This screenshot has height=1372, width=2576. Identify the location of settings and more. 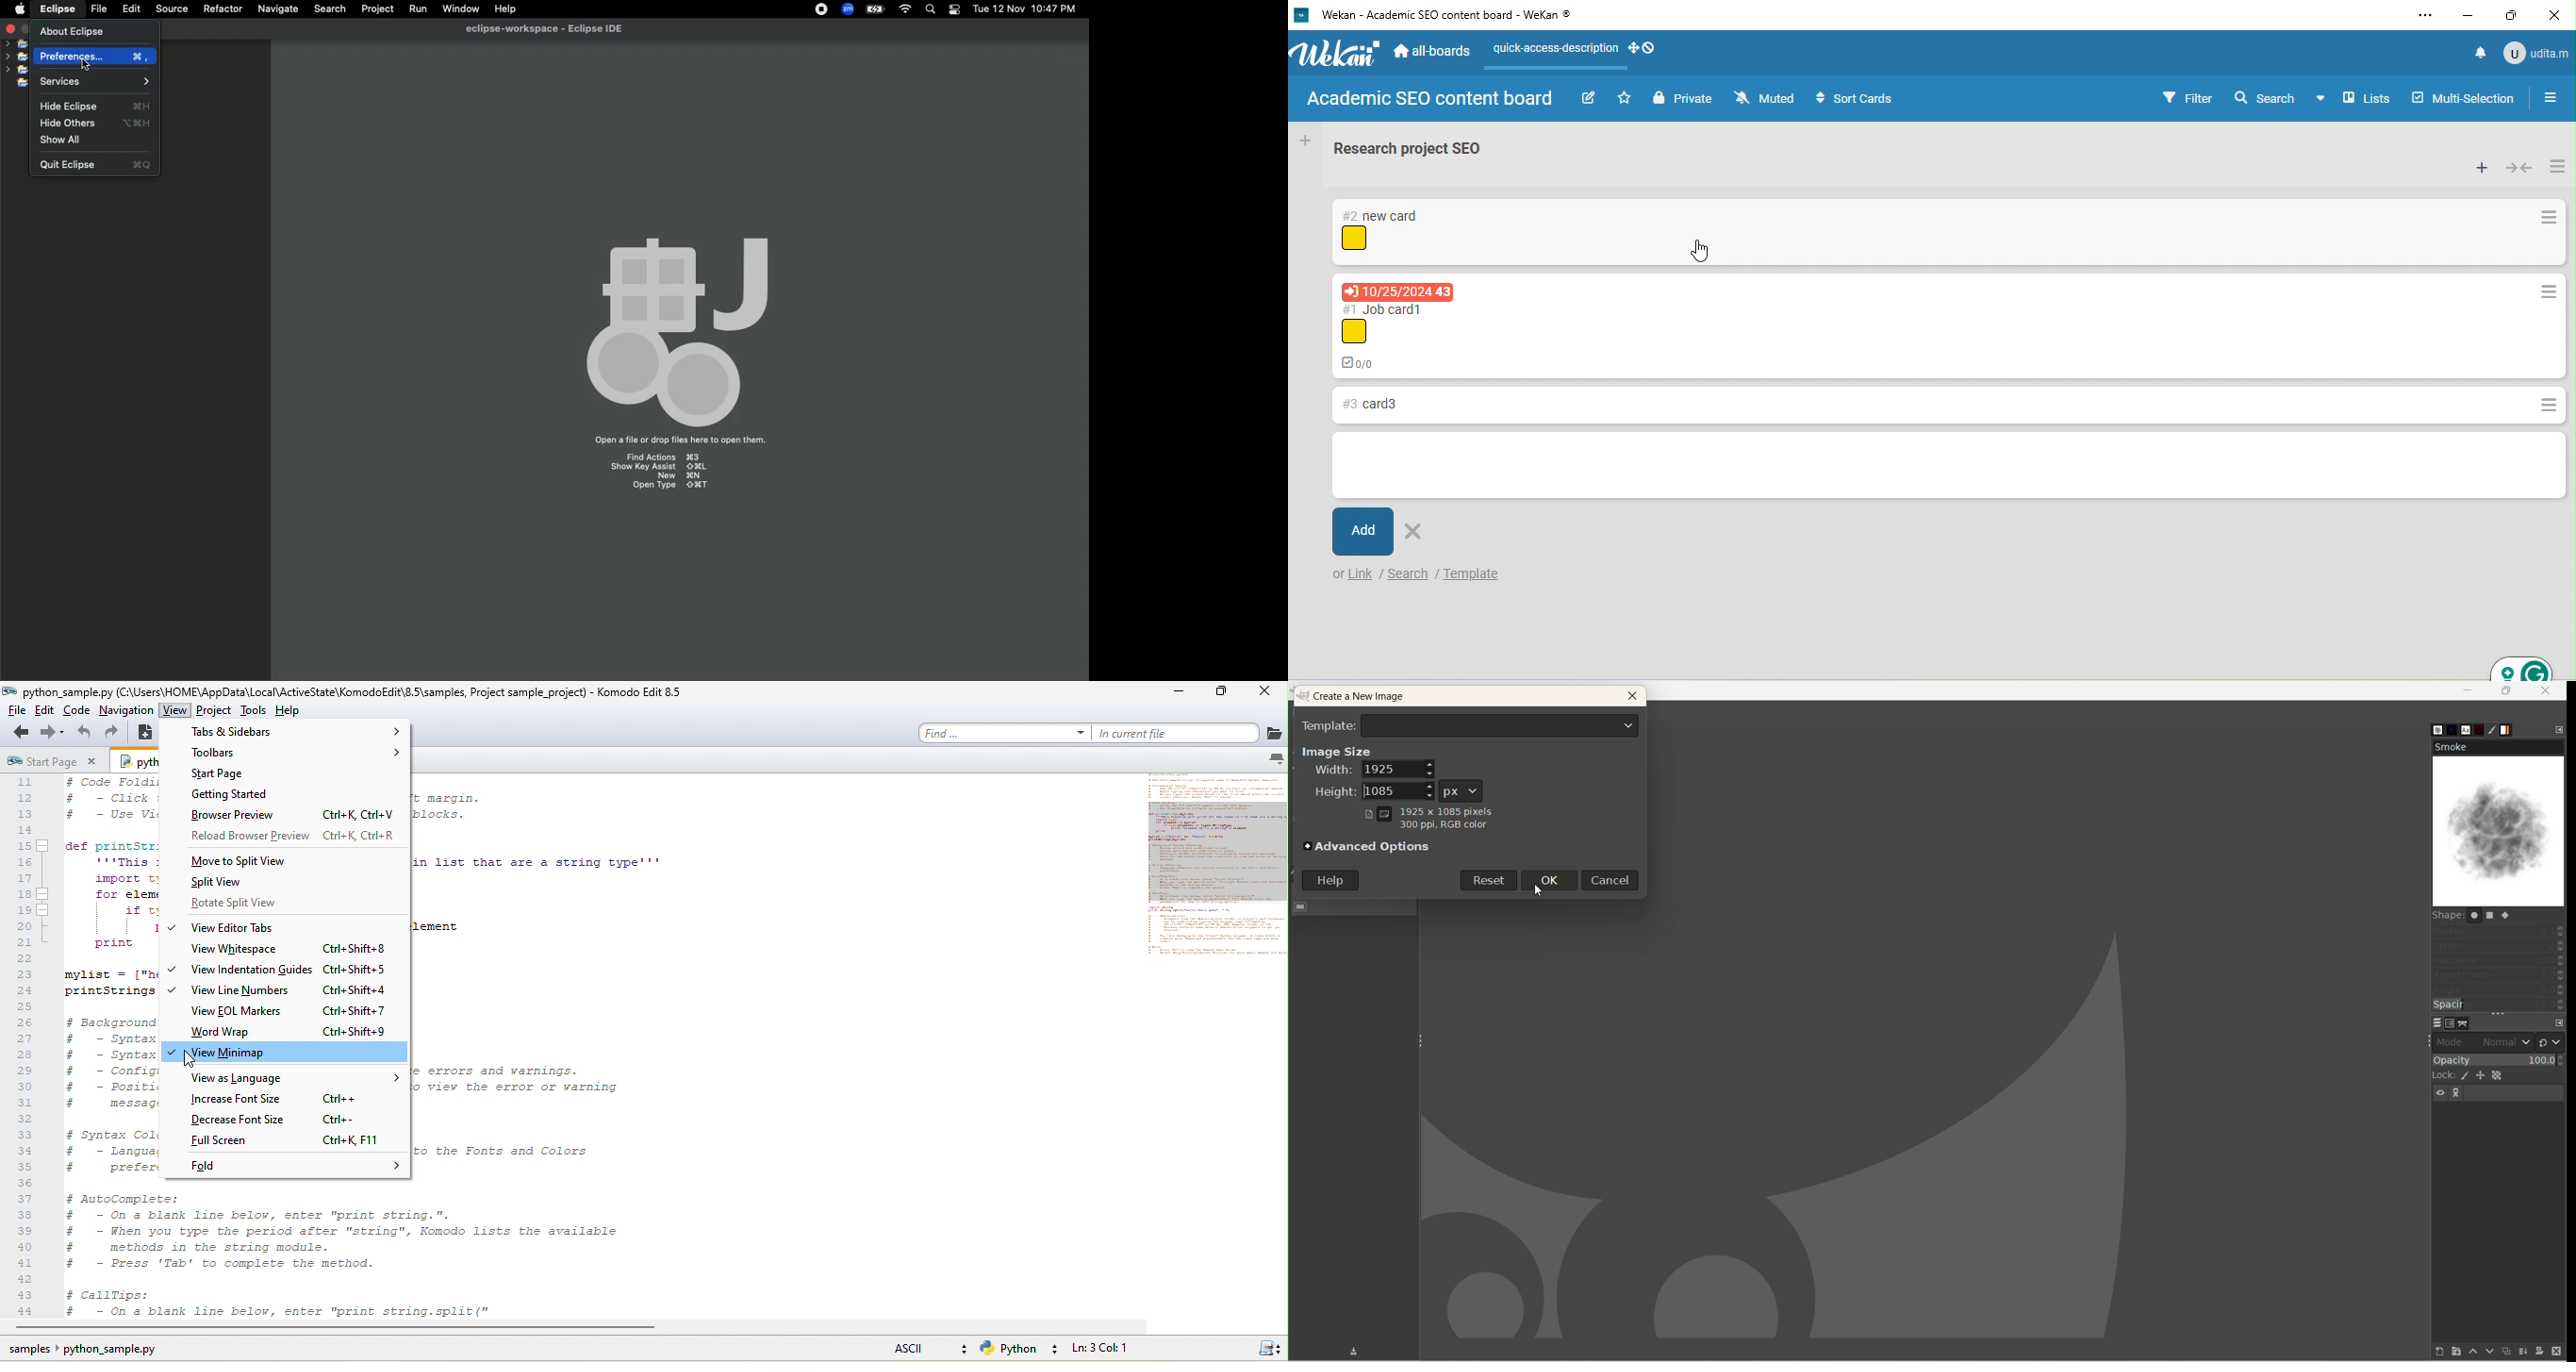
(2424, 16).